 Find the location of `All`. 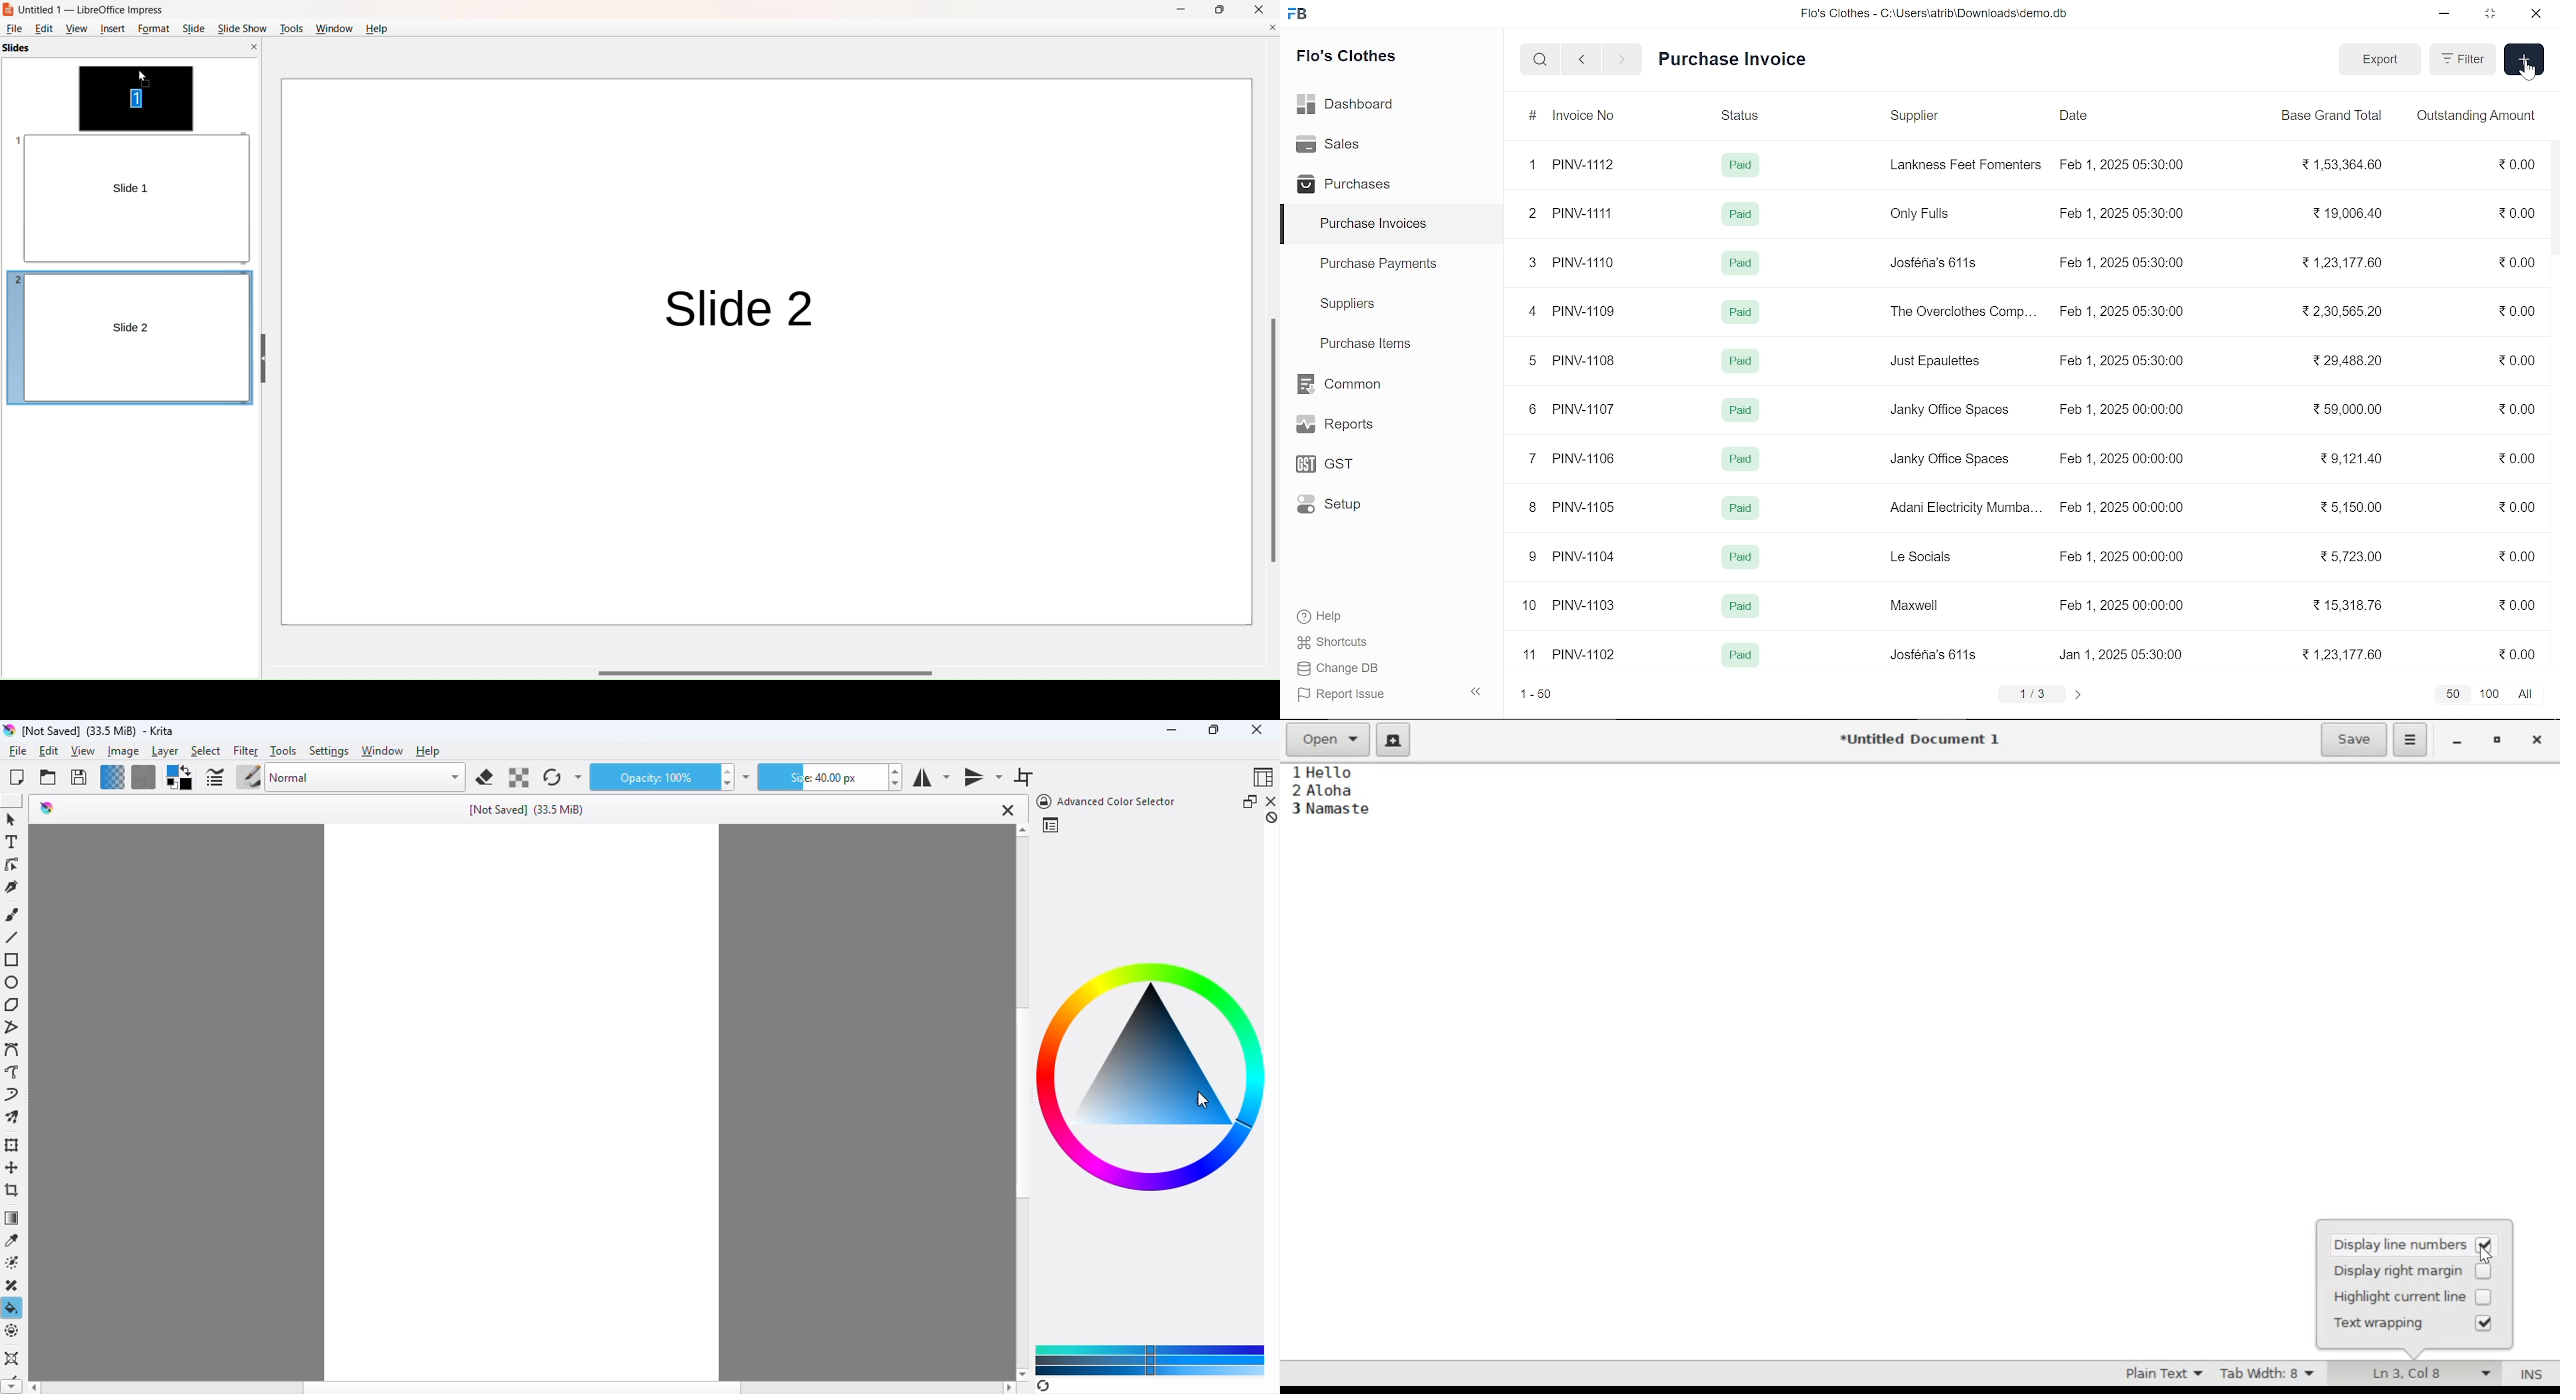

All is located at coordinates (2524, 695).